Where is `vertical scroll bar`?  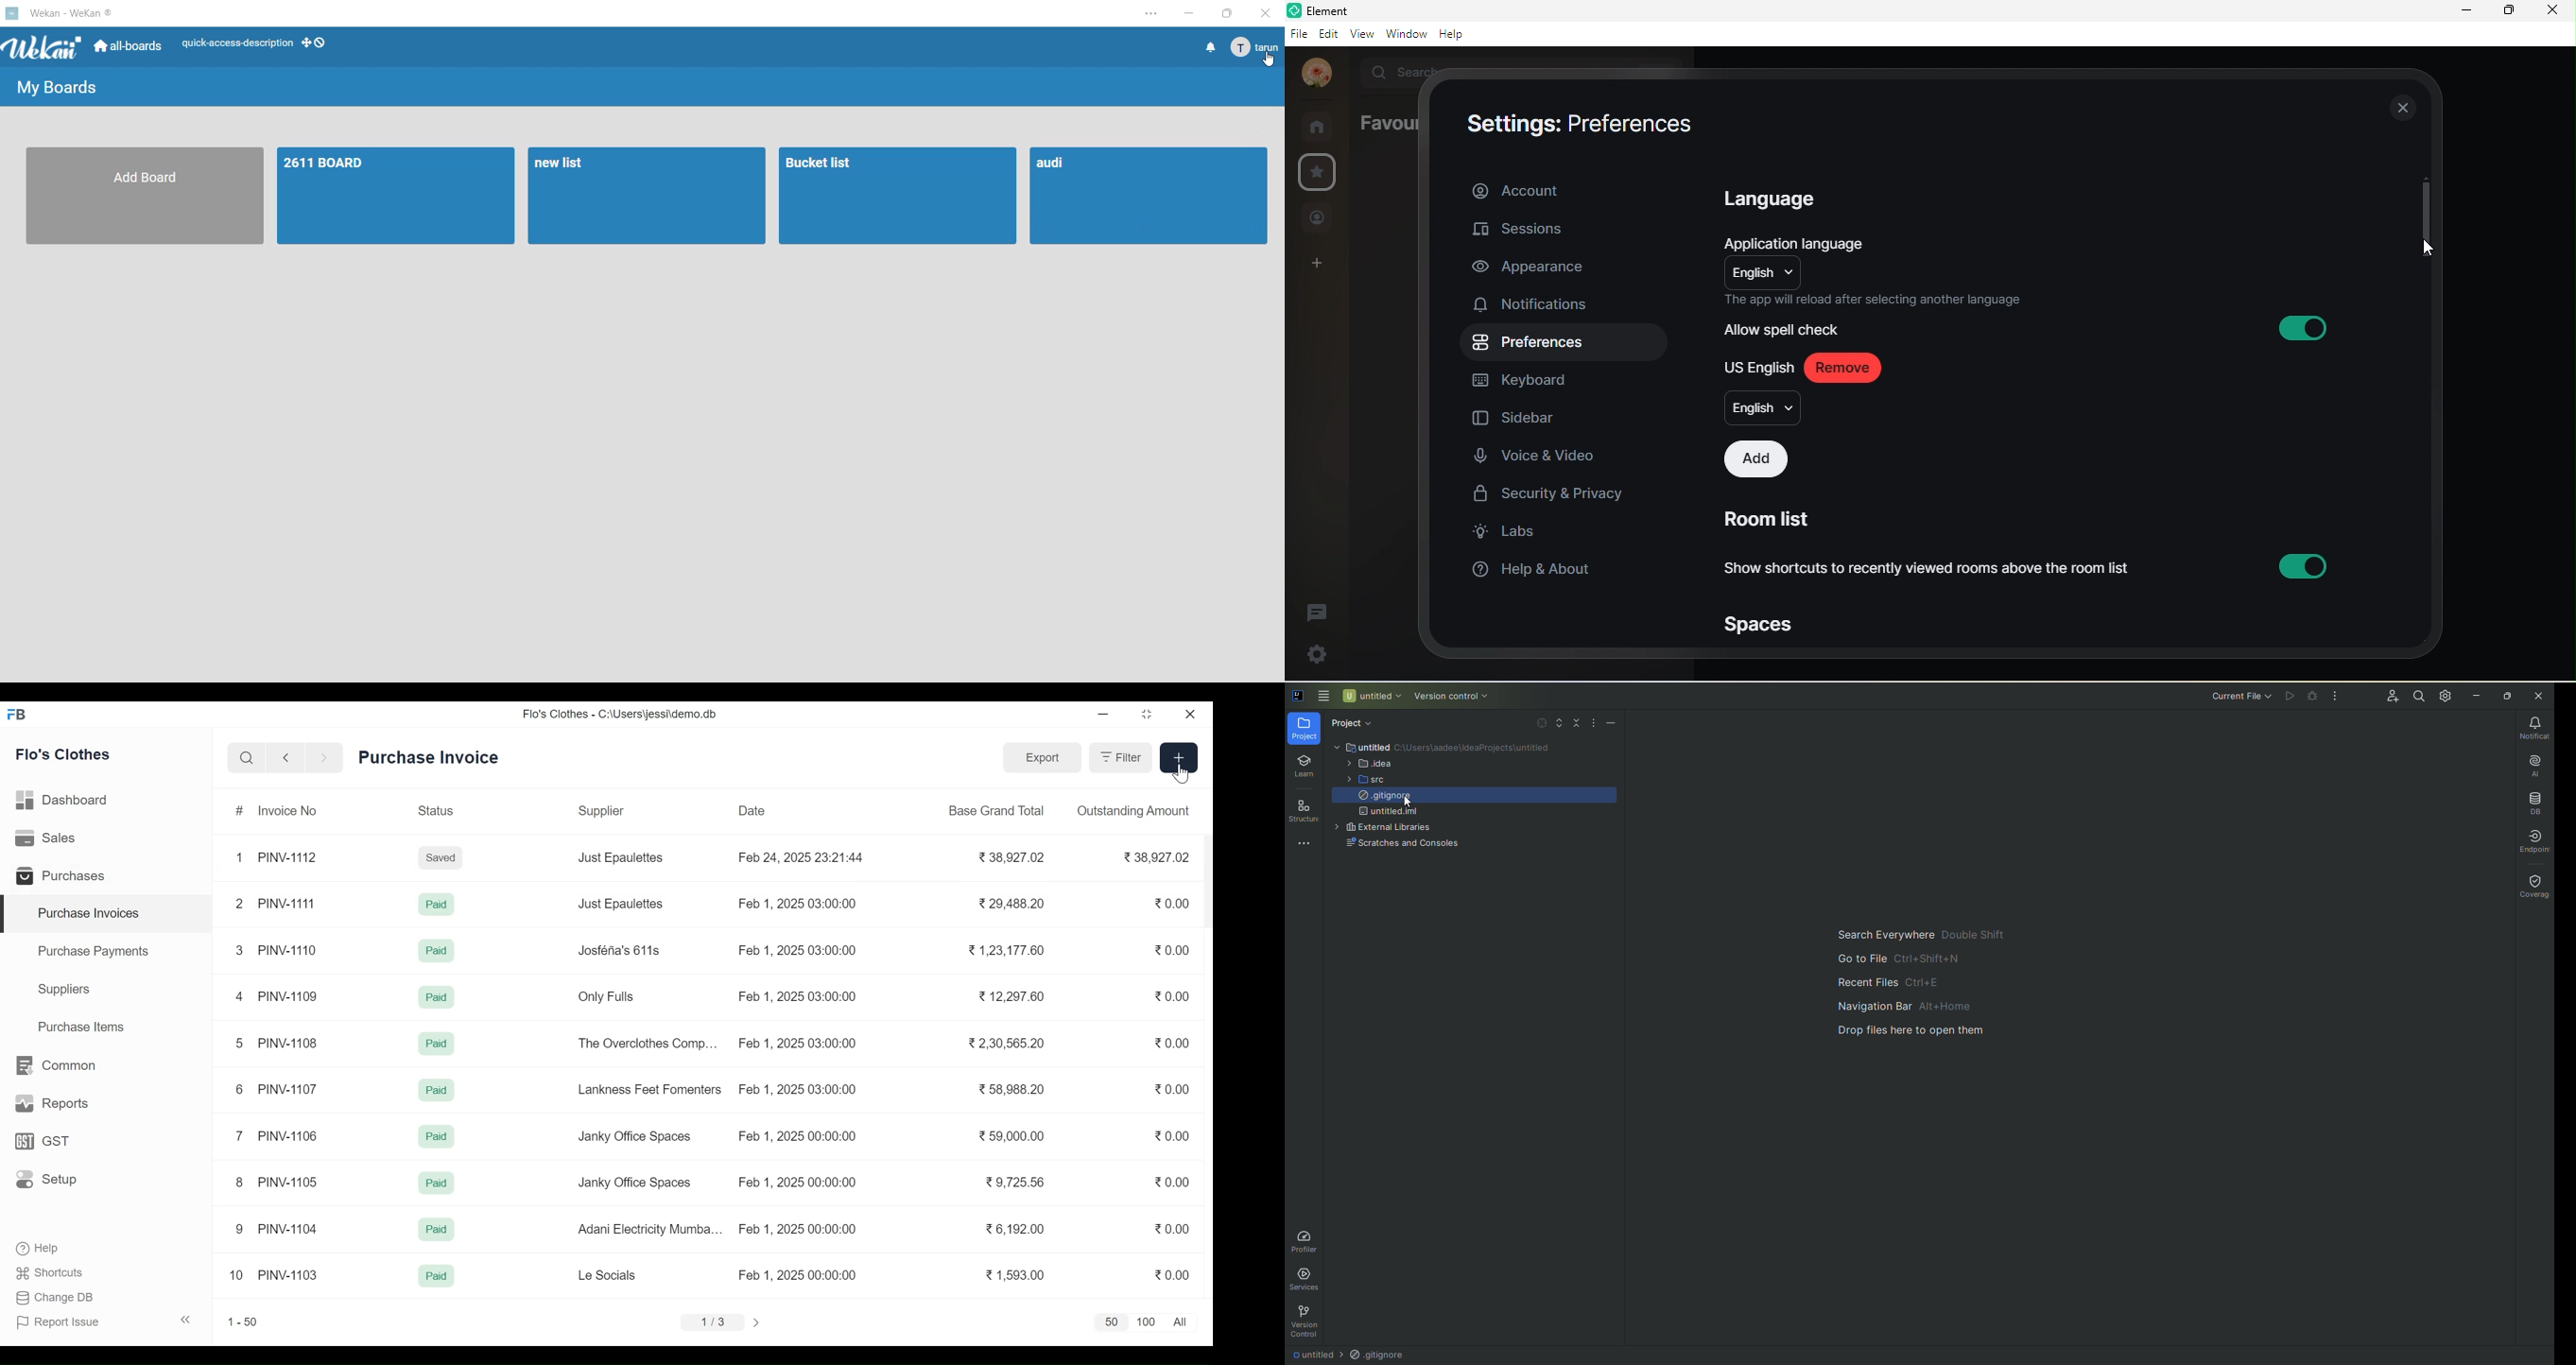
vertical scroll bar is located at coordinates (2421, 216).